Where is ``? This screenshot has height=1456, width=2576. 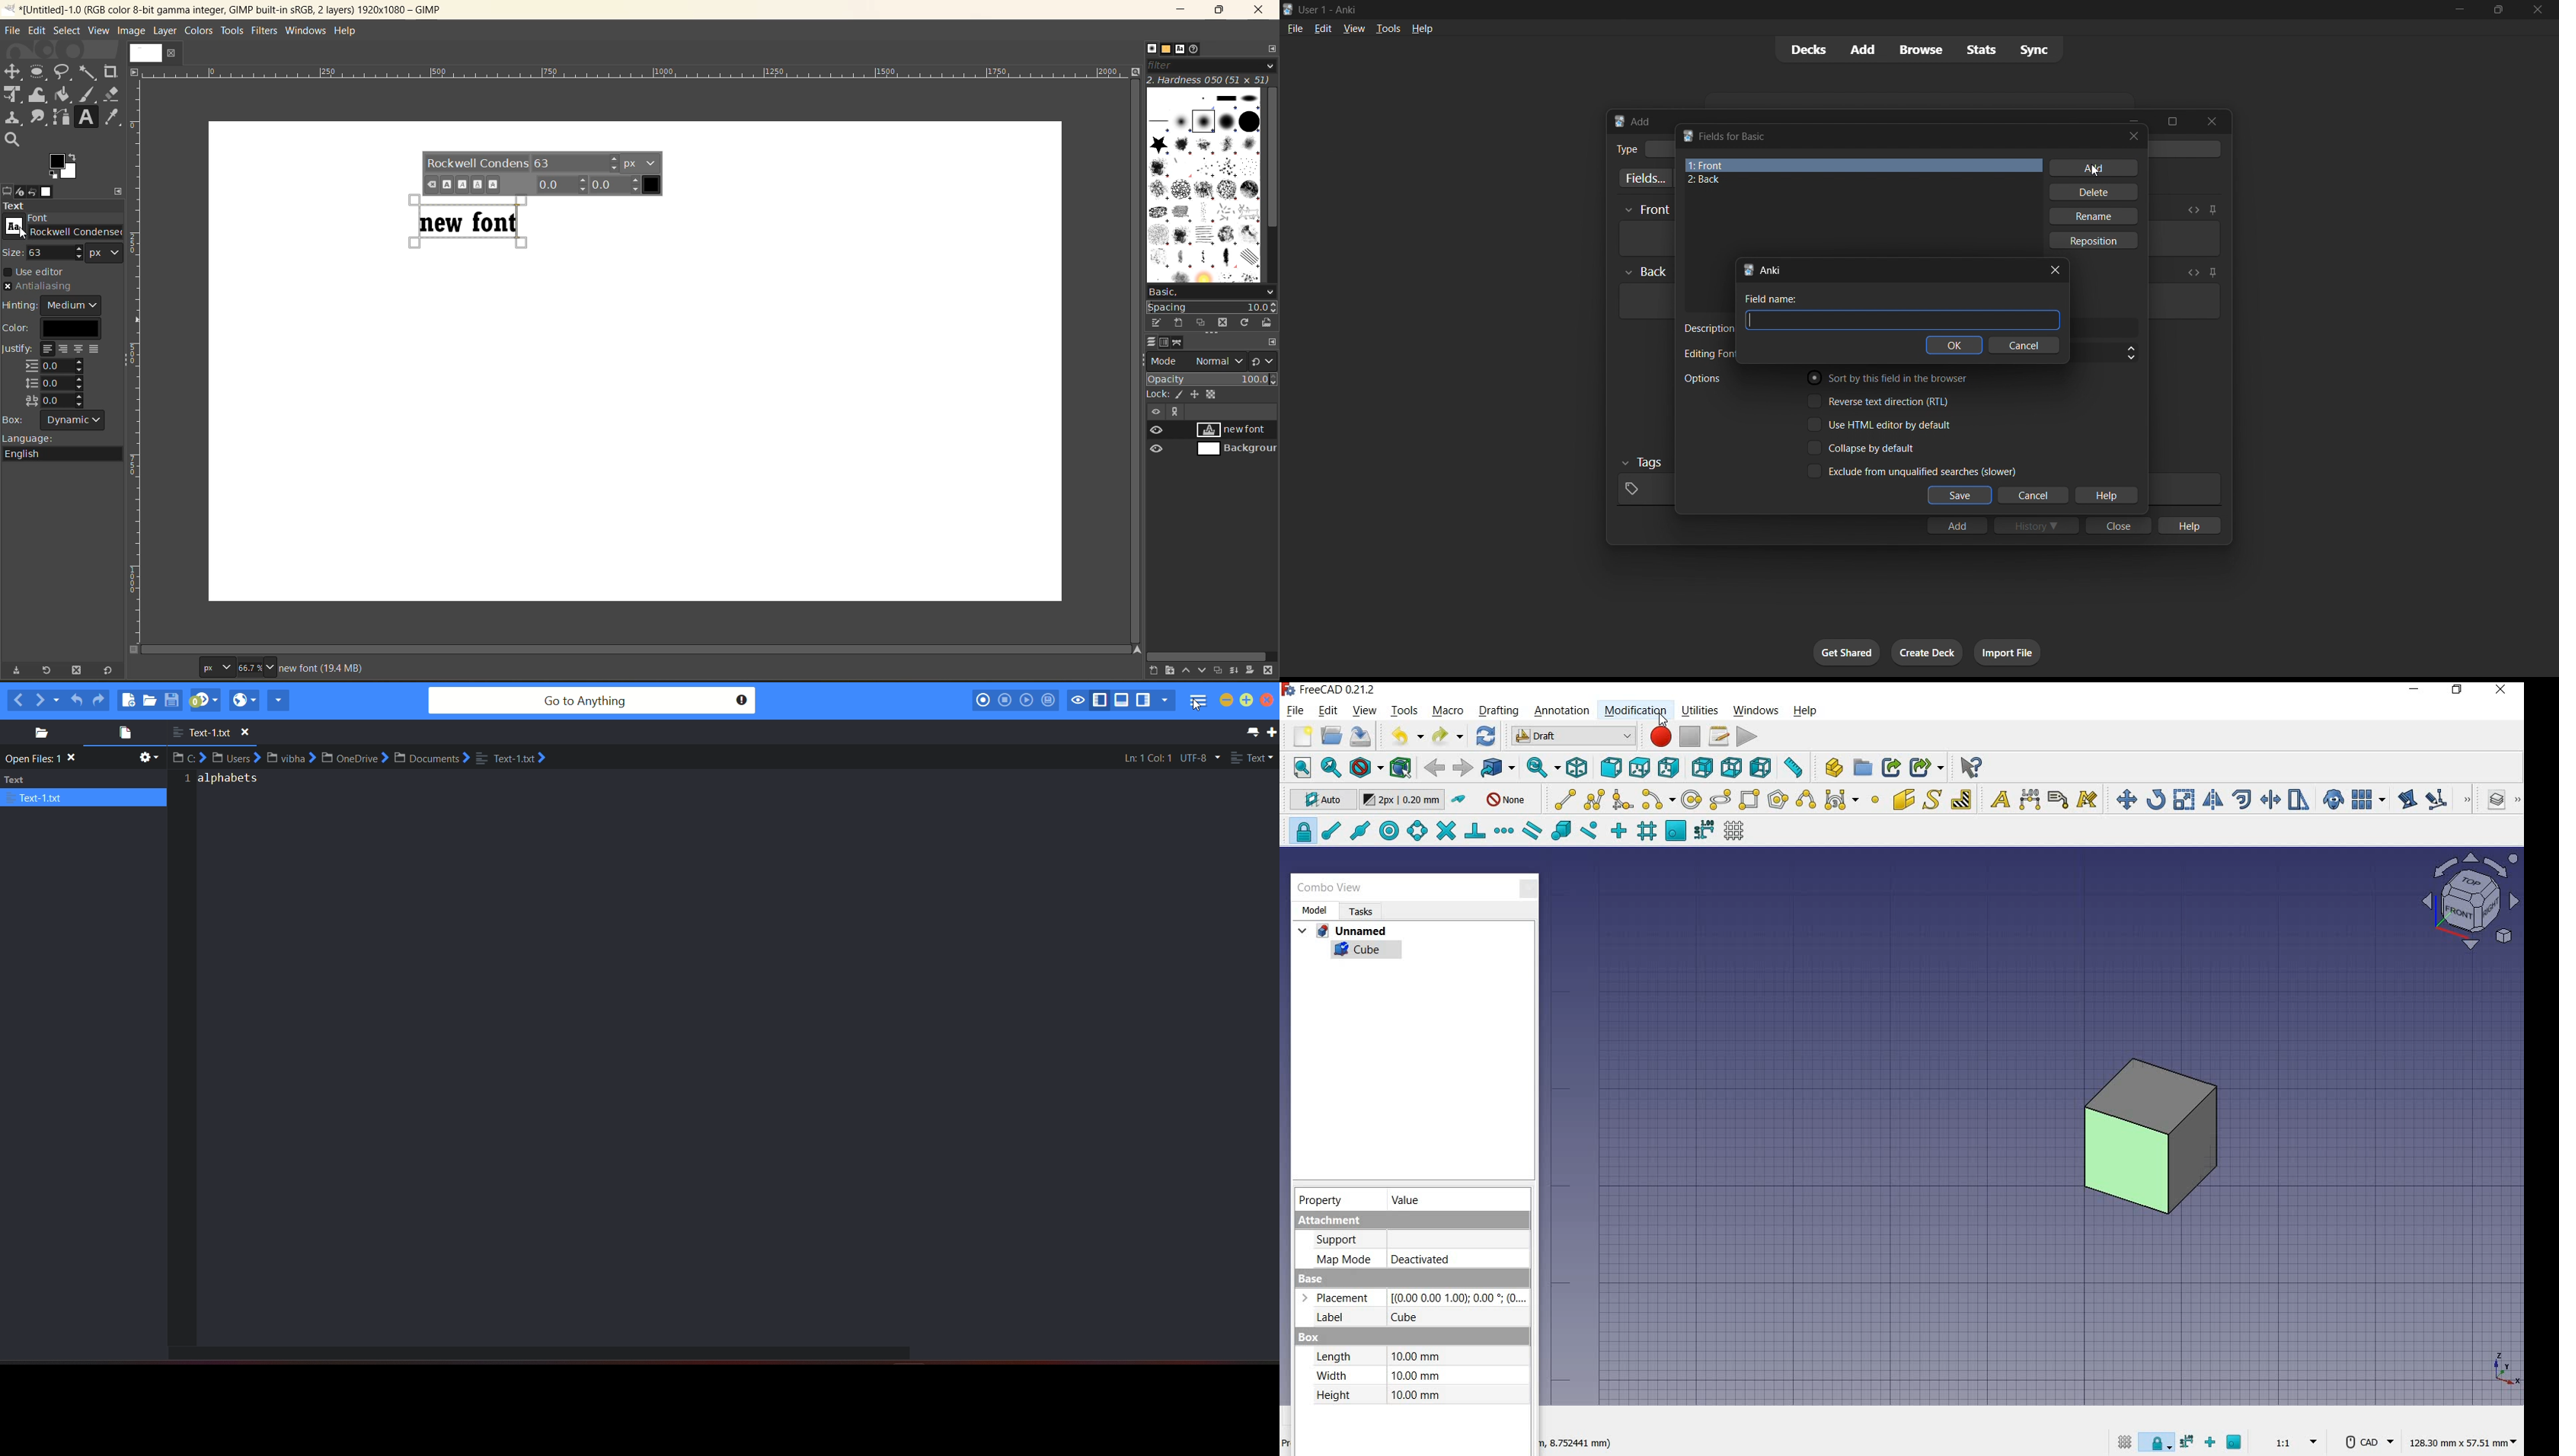  is located at coordinates (1643, 463).